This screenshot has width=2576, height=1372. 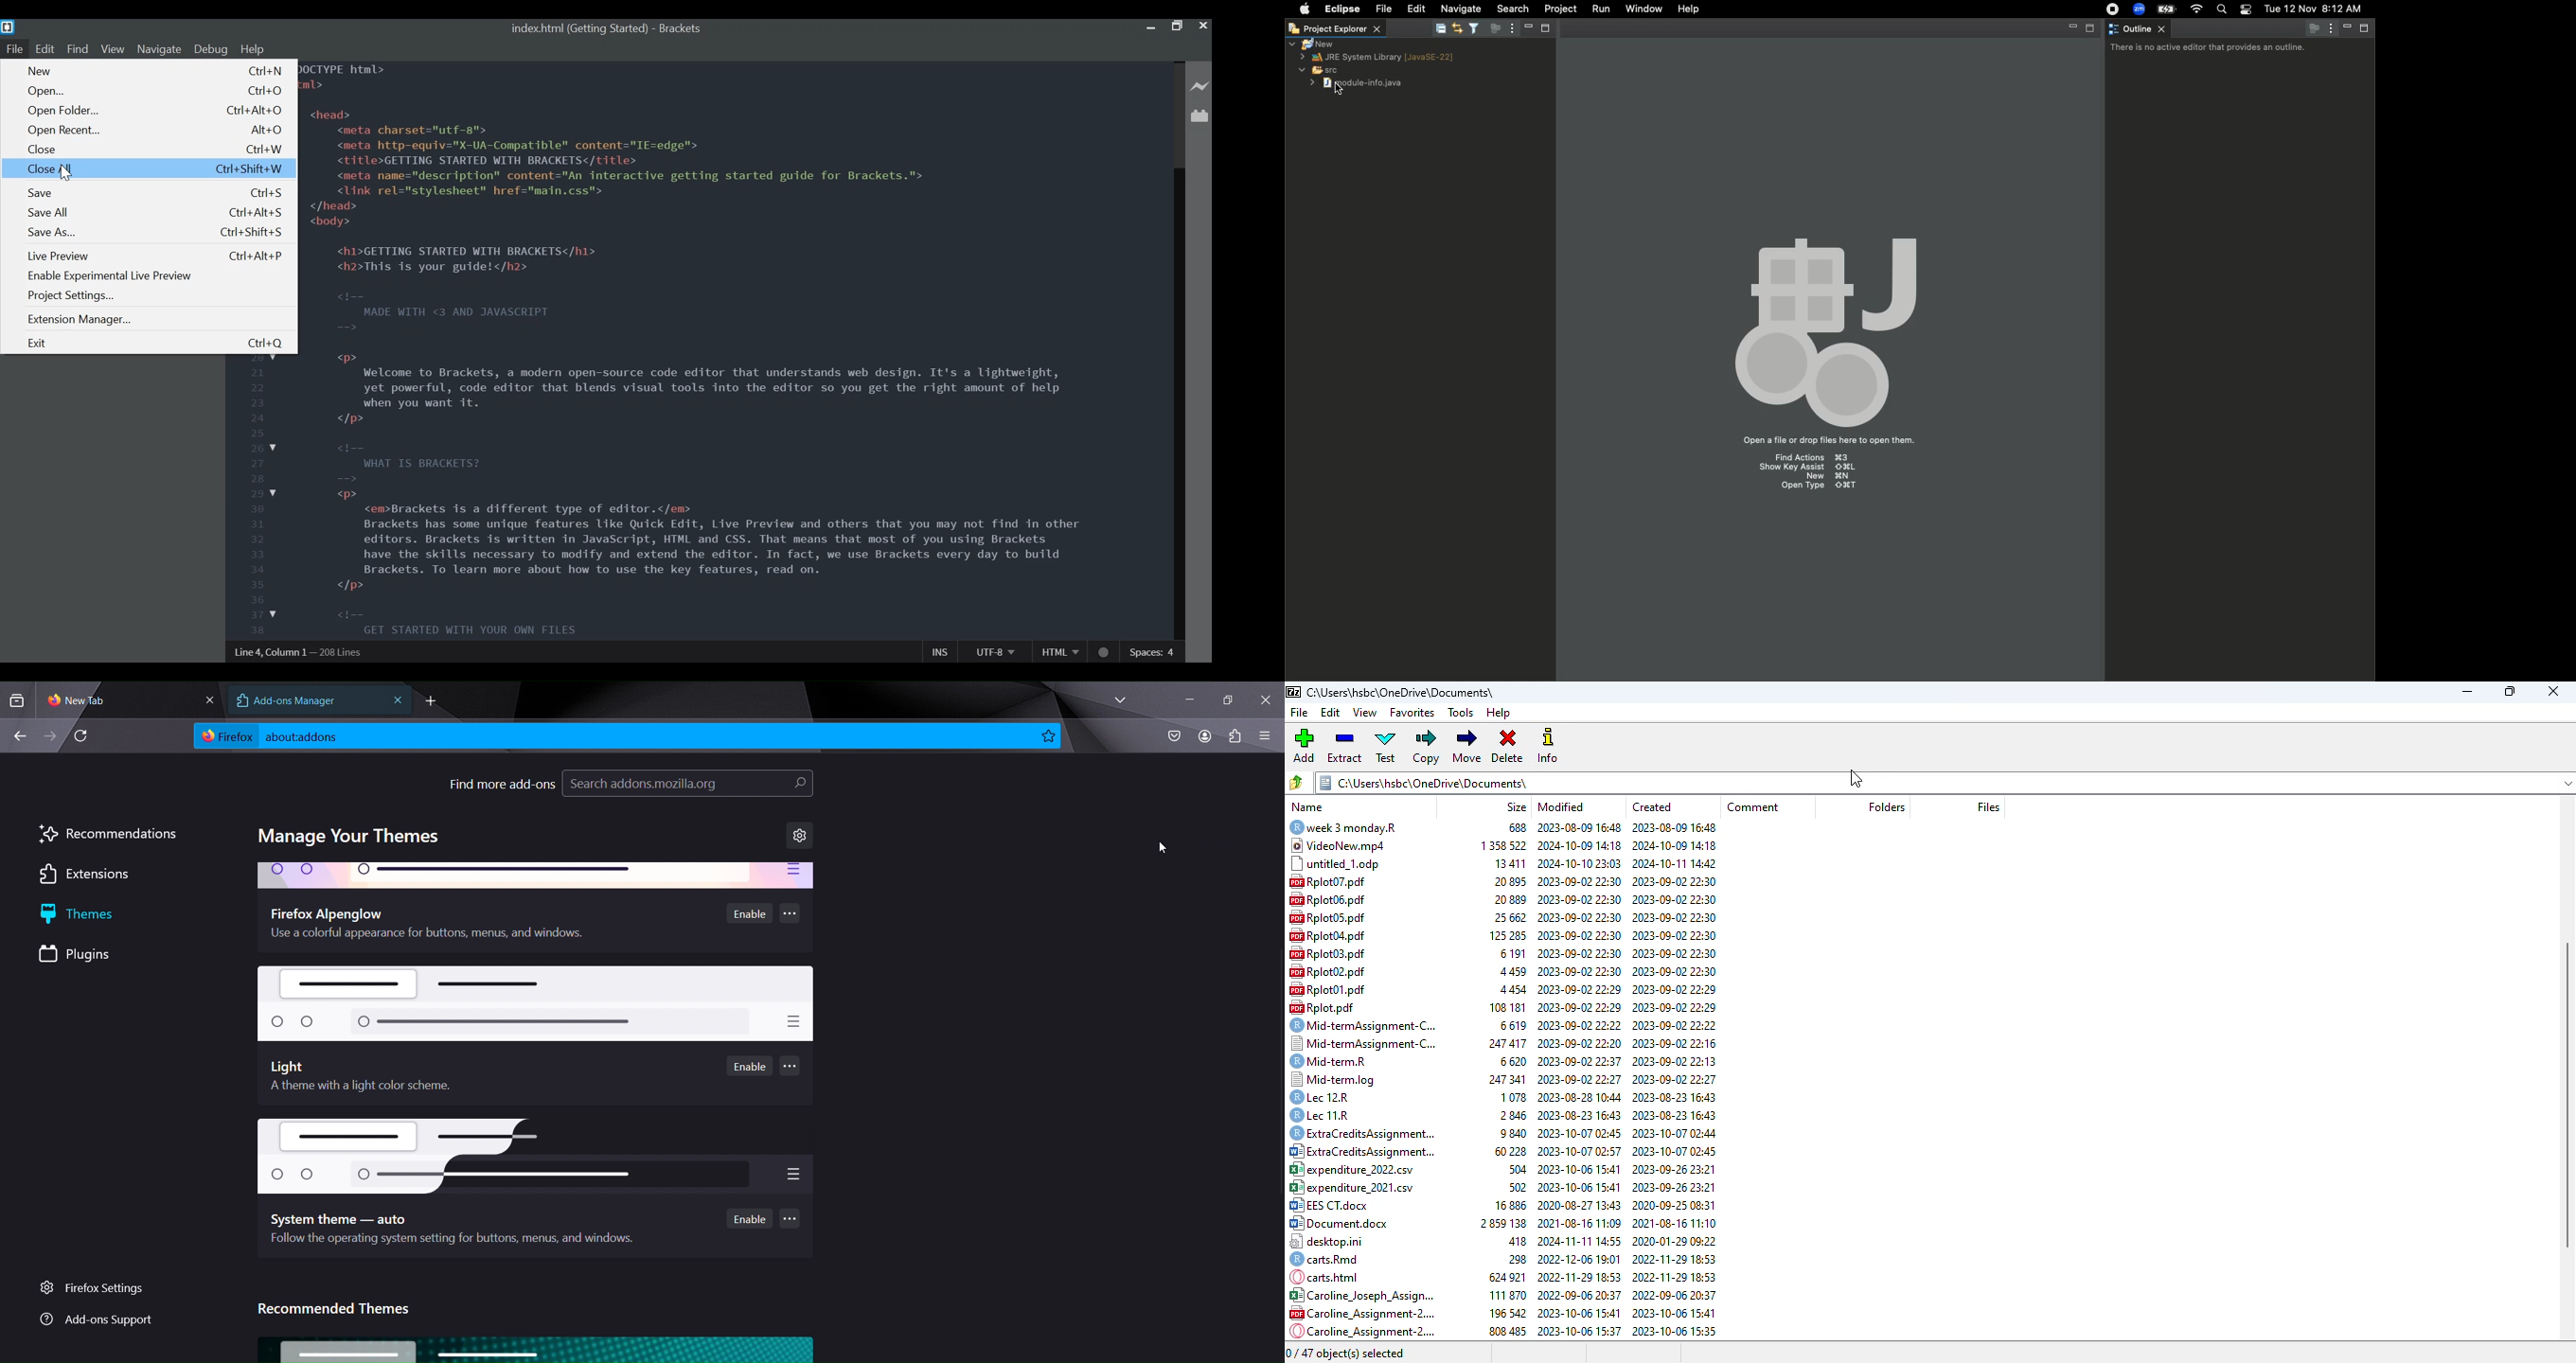 I want to click on 20889, so click(x=1502, y=901).